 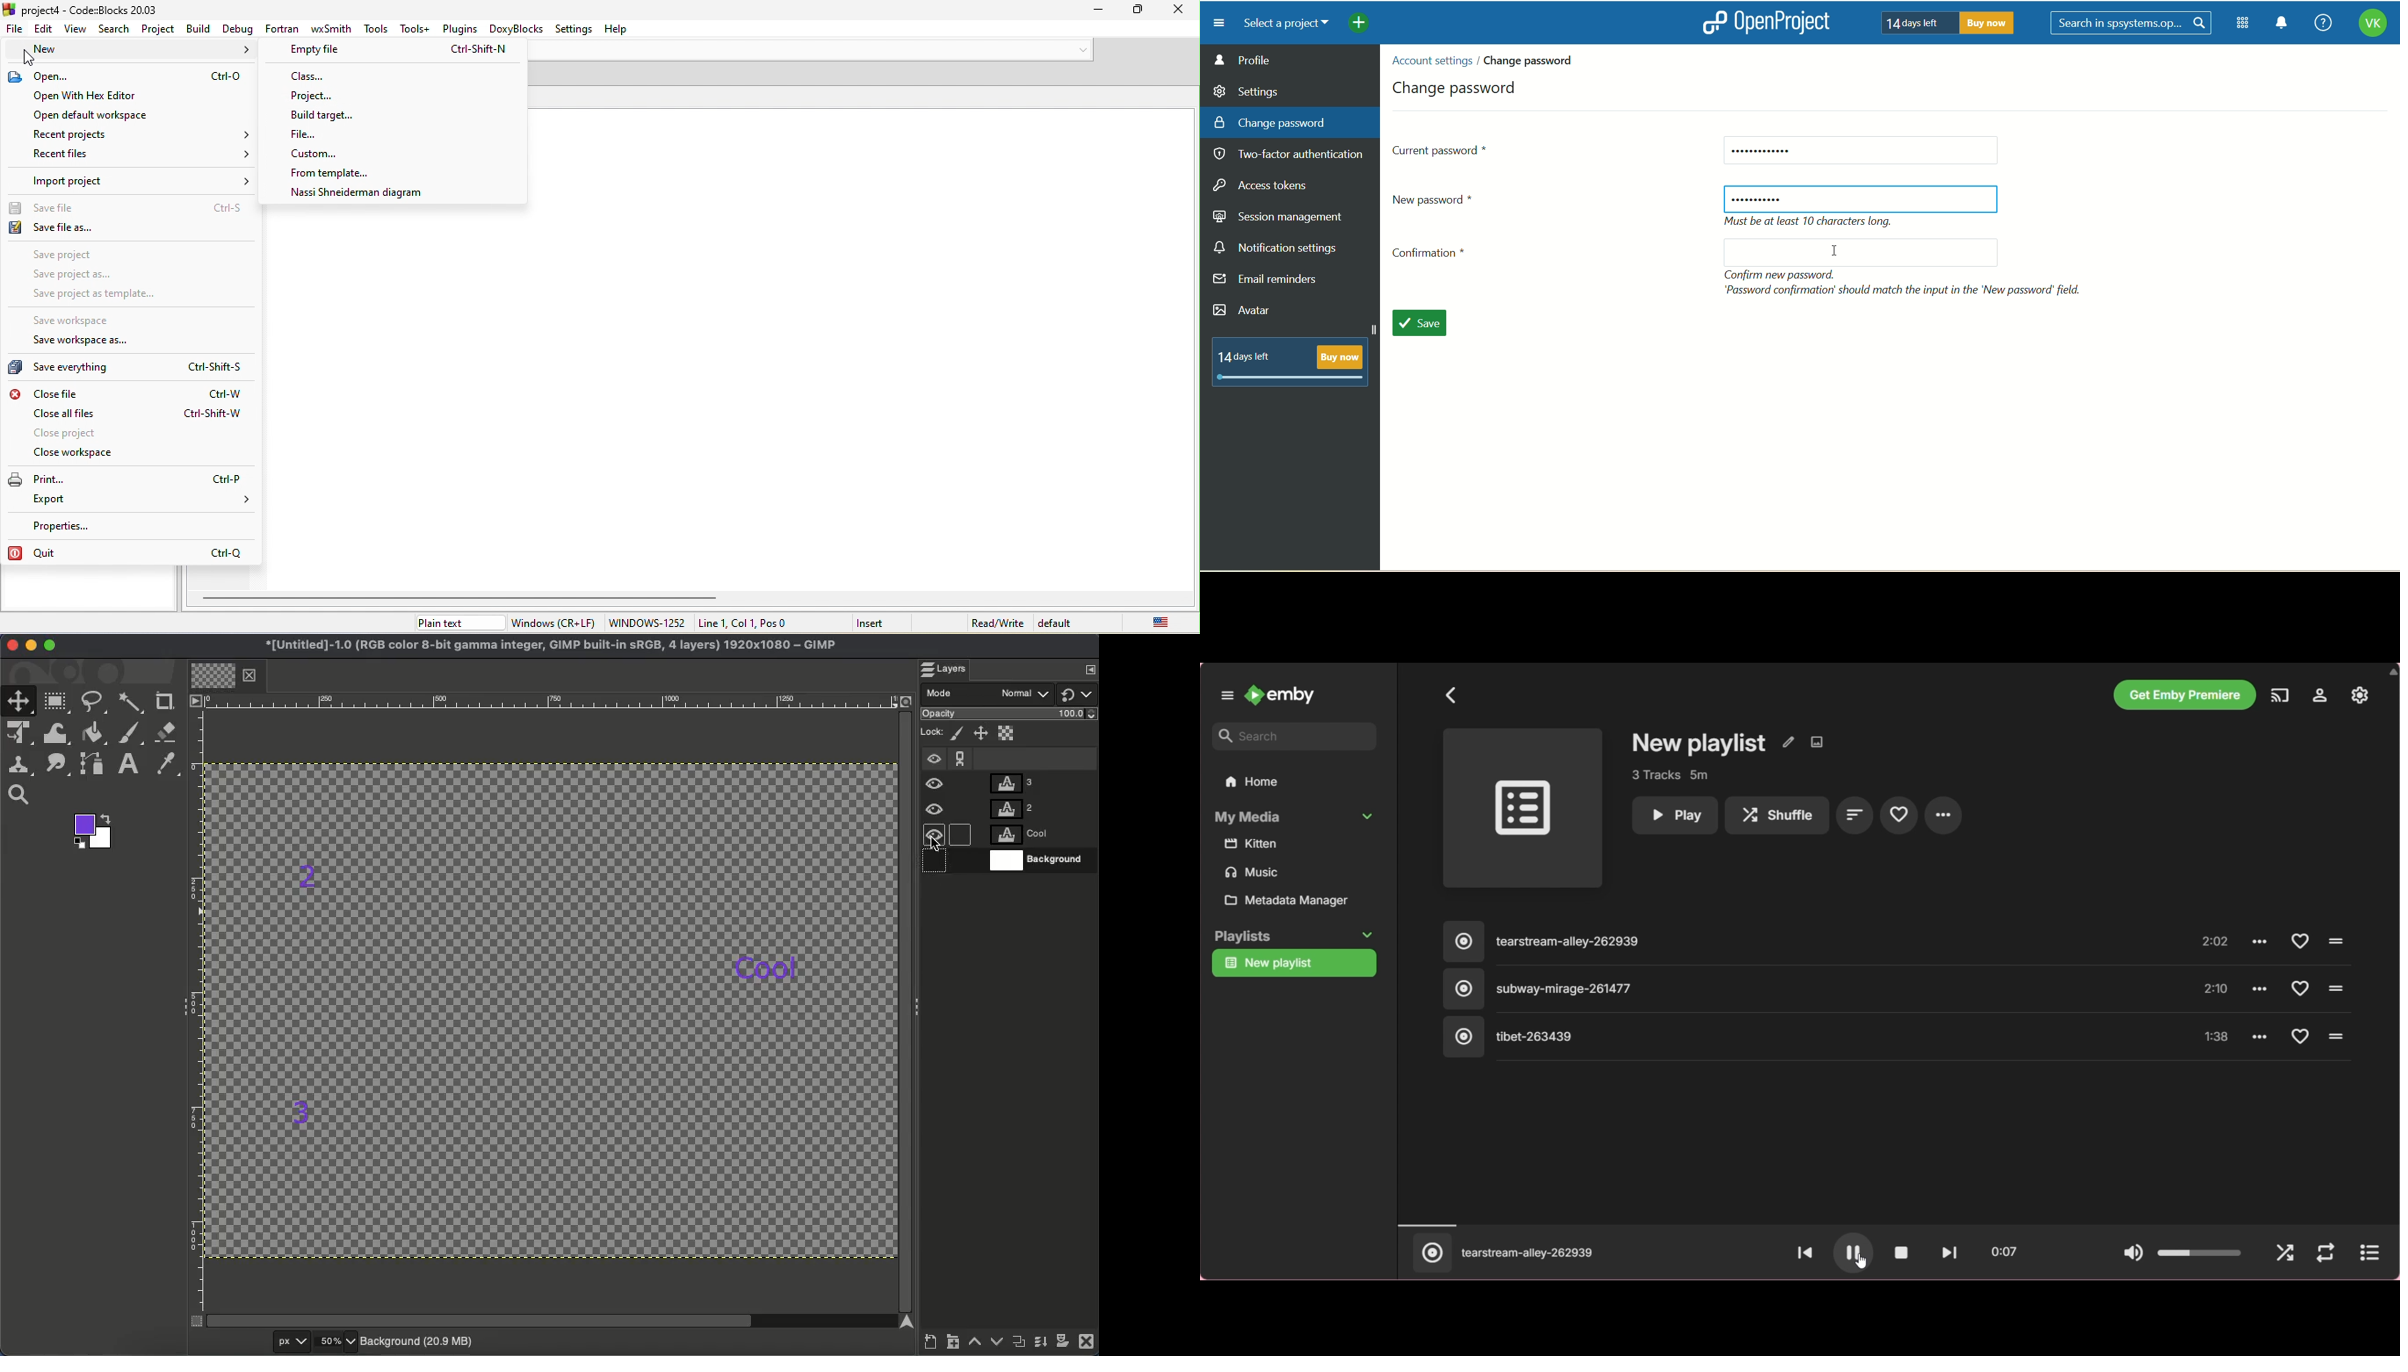 What do you see at coordinates (2372, 25) in the screenshot?
I see `account` at bounding box center [2372, 25].